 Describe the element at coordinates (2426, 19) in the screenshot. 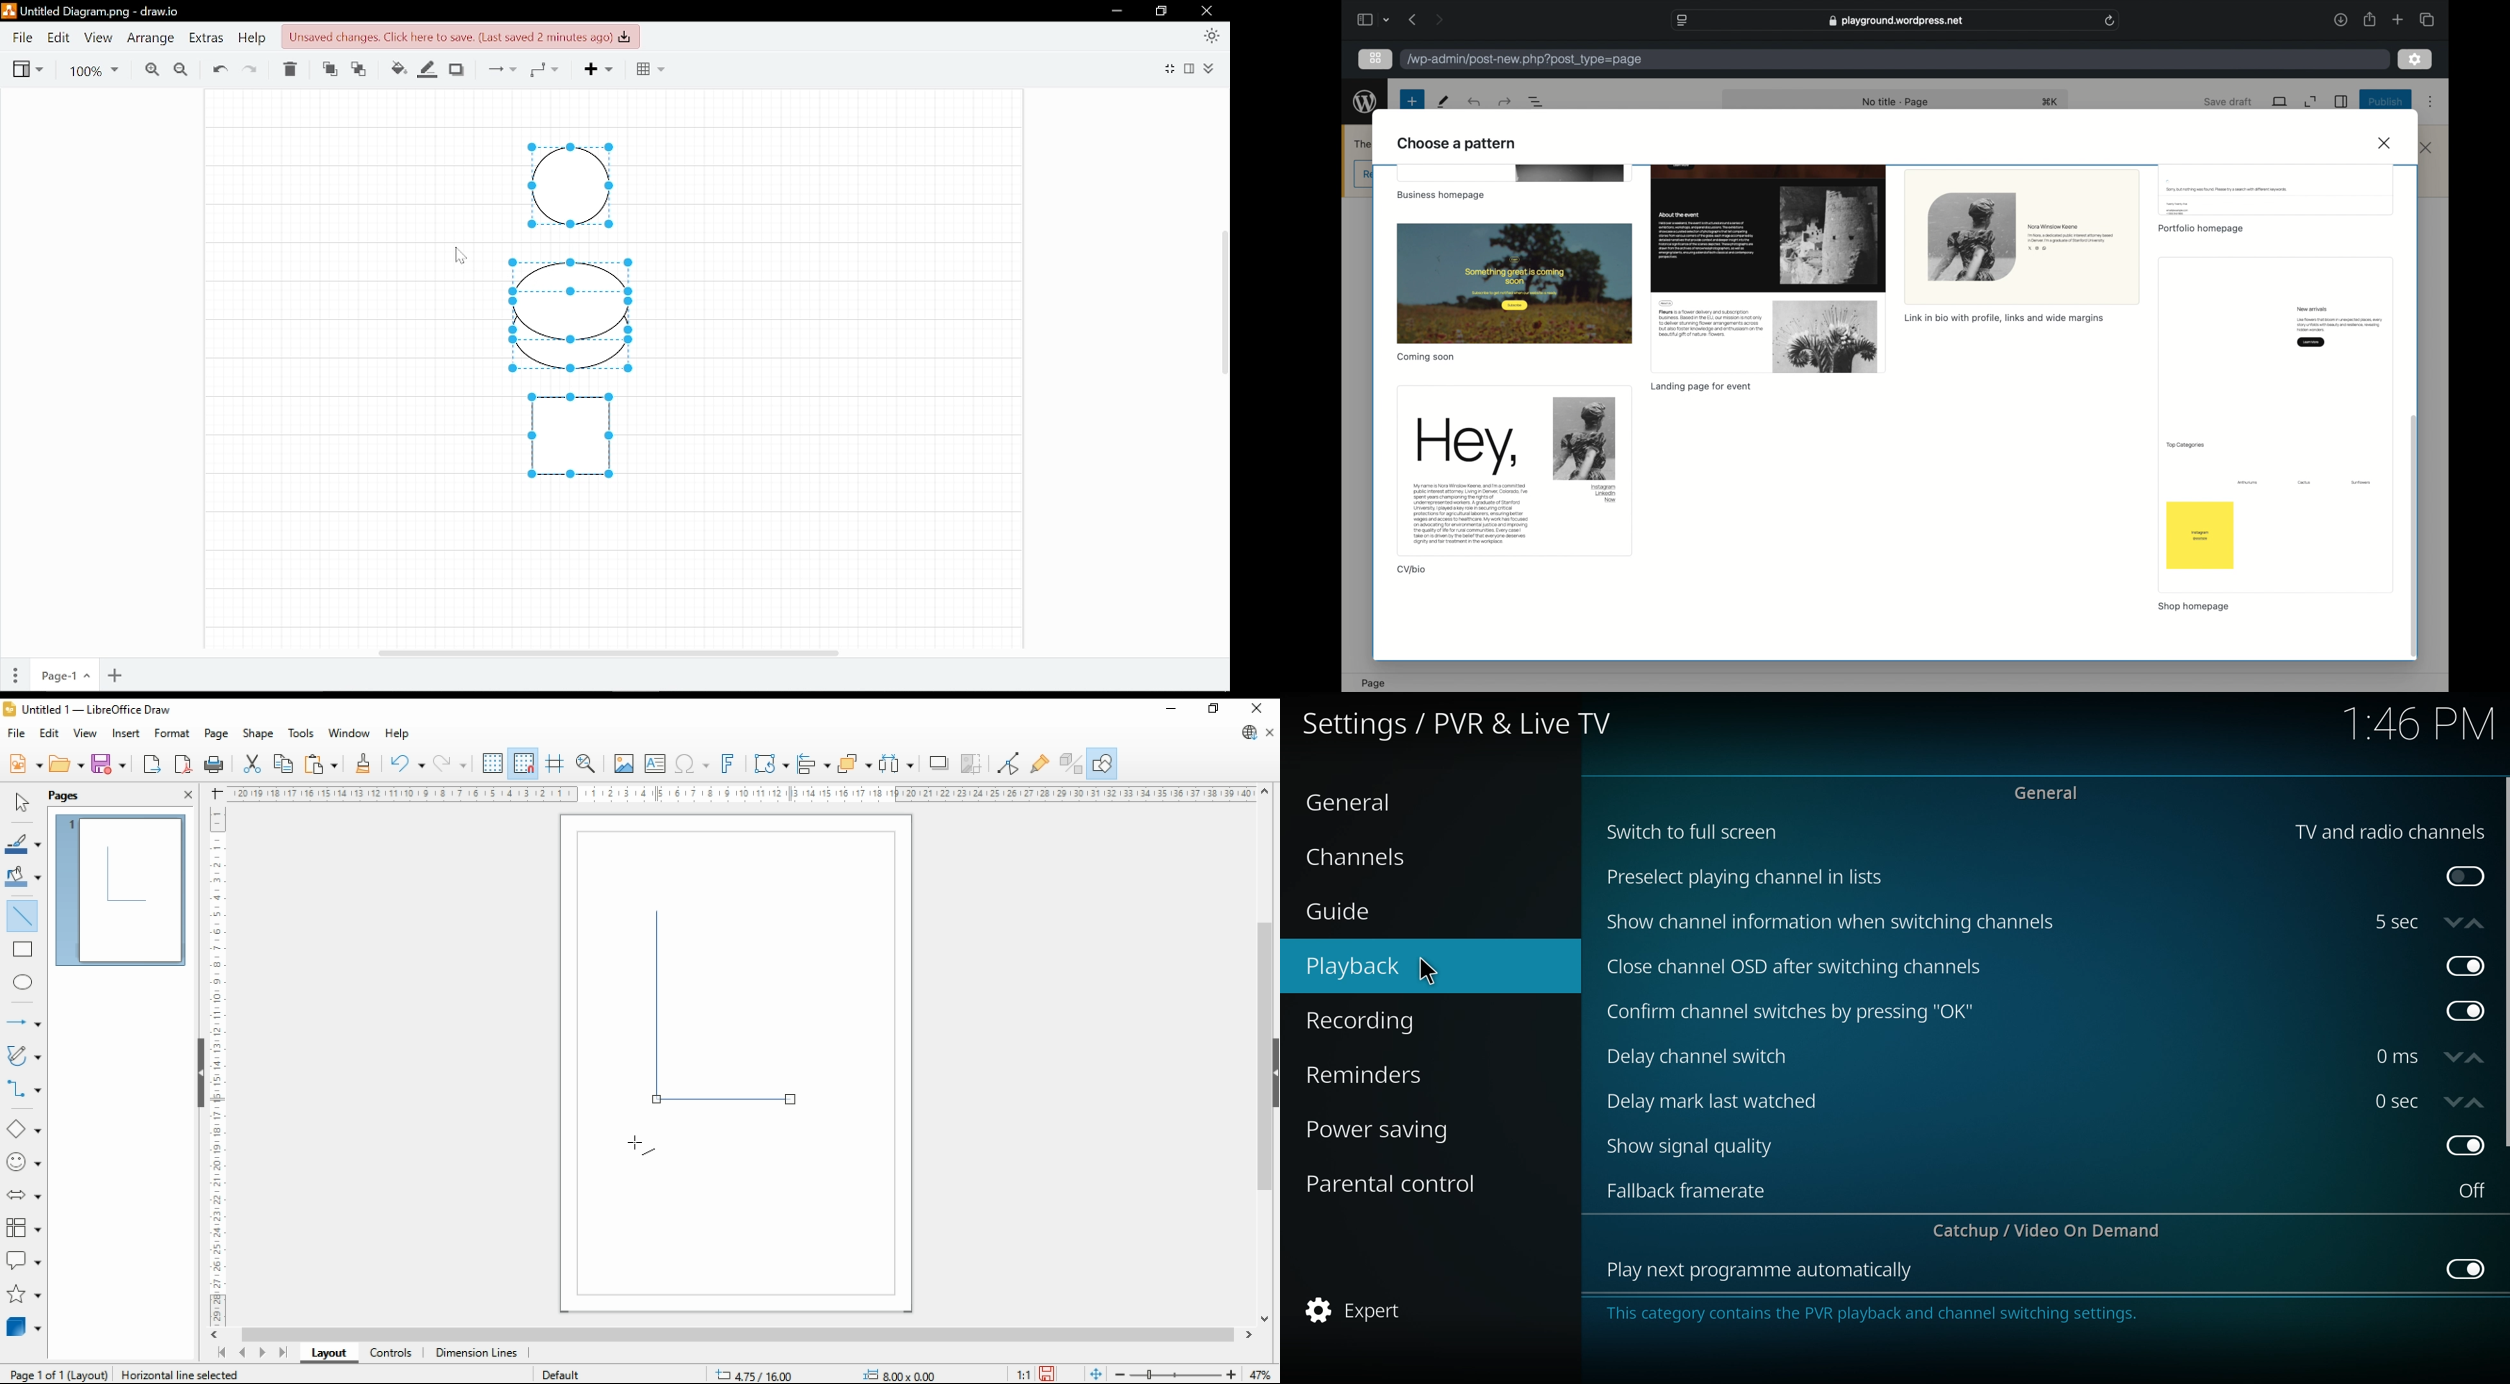

I see `show tab overview` at that location.